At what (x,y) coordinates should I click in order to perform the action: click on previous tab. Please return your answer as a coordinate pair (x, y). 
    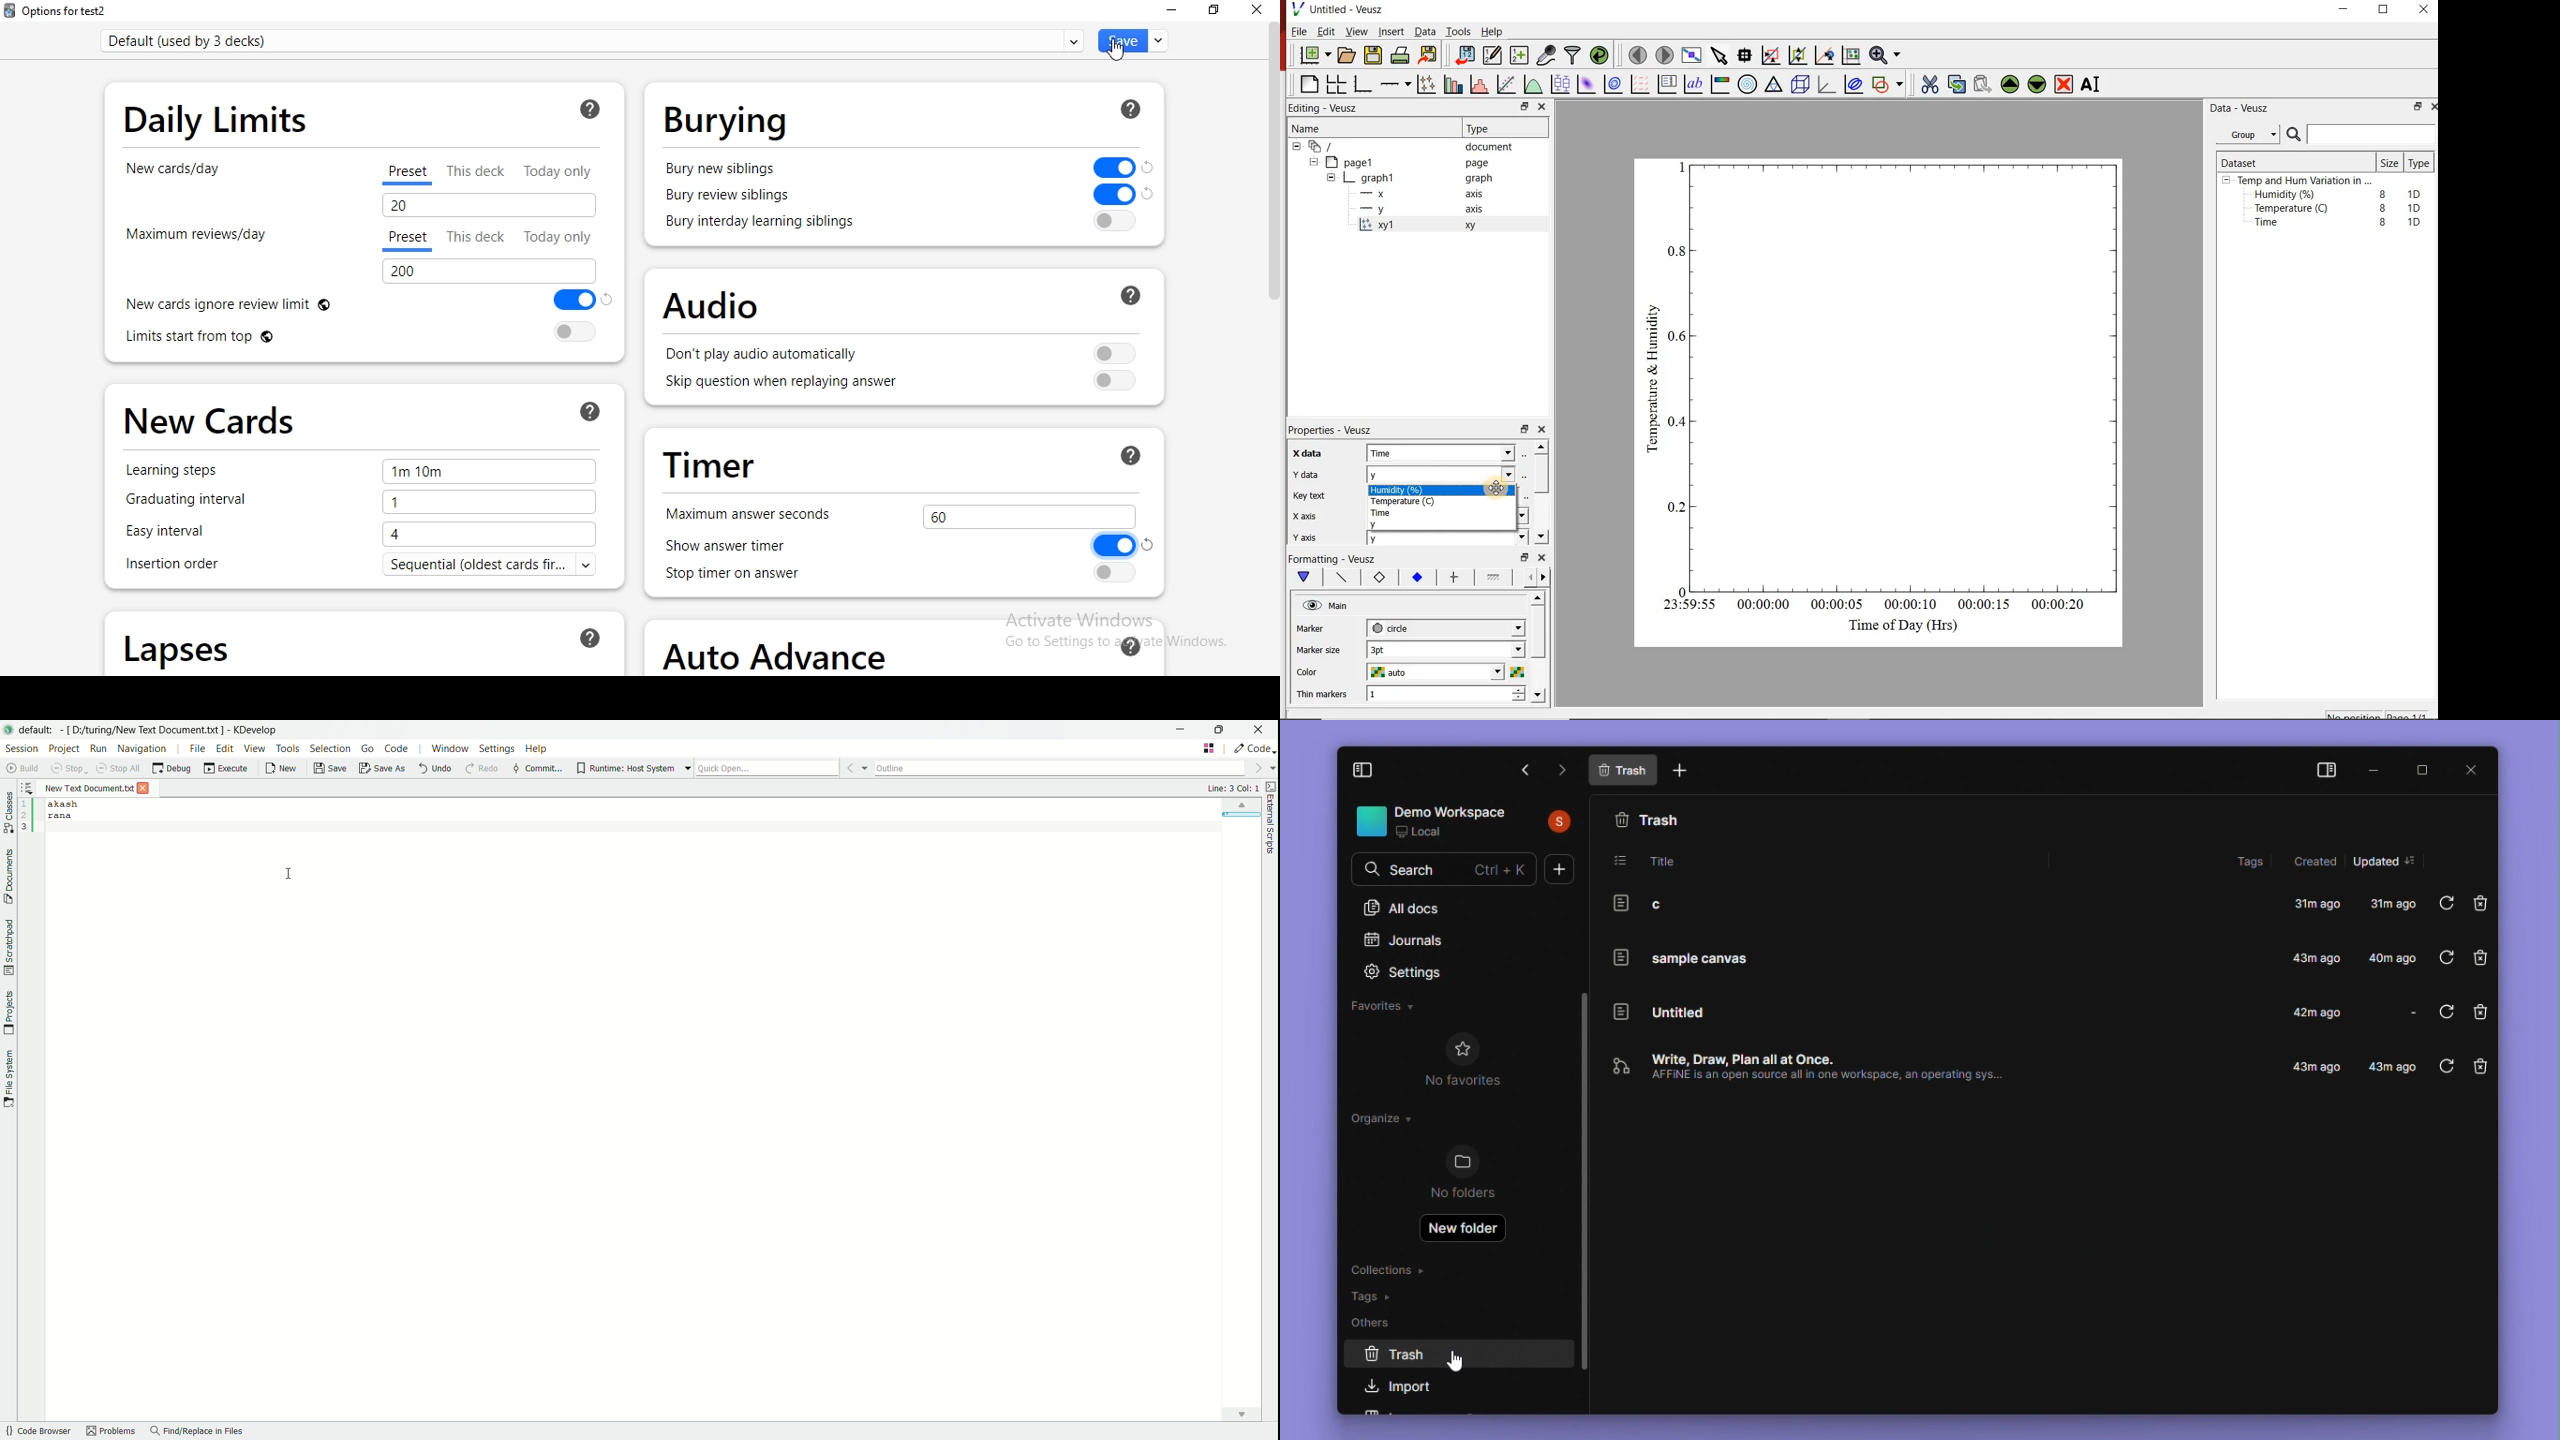
    Looking at the image, I should click on (1523, 769).